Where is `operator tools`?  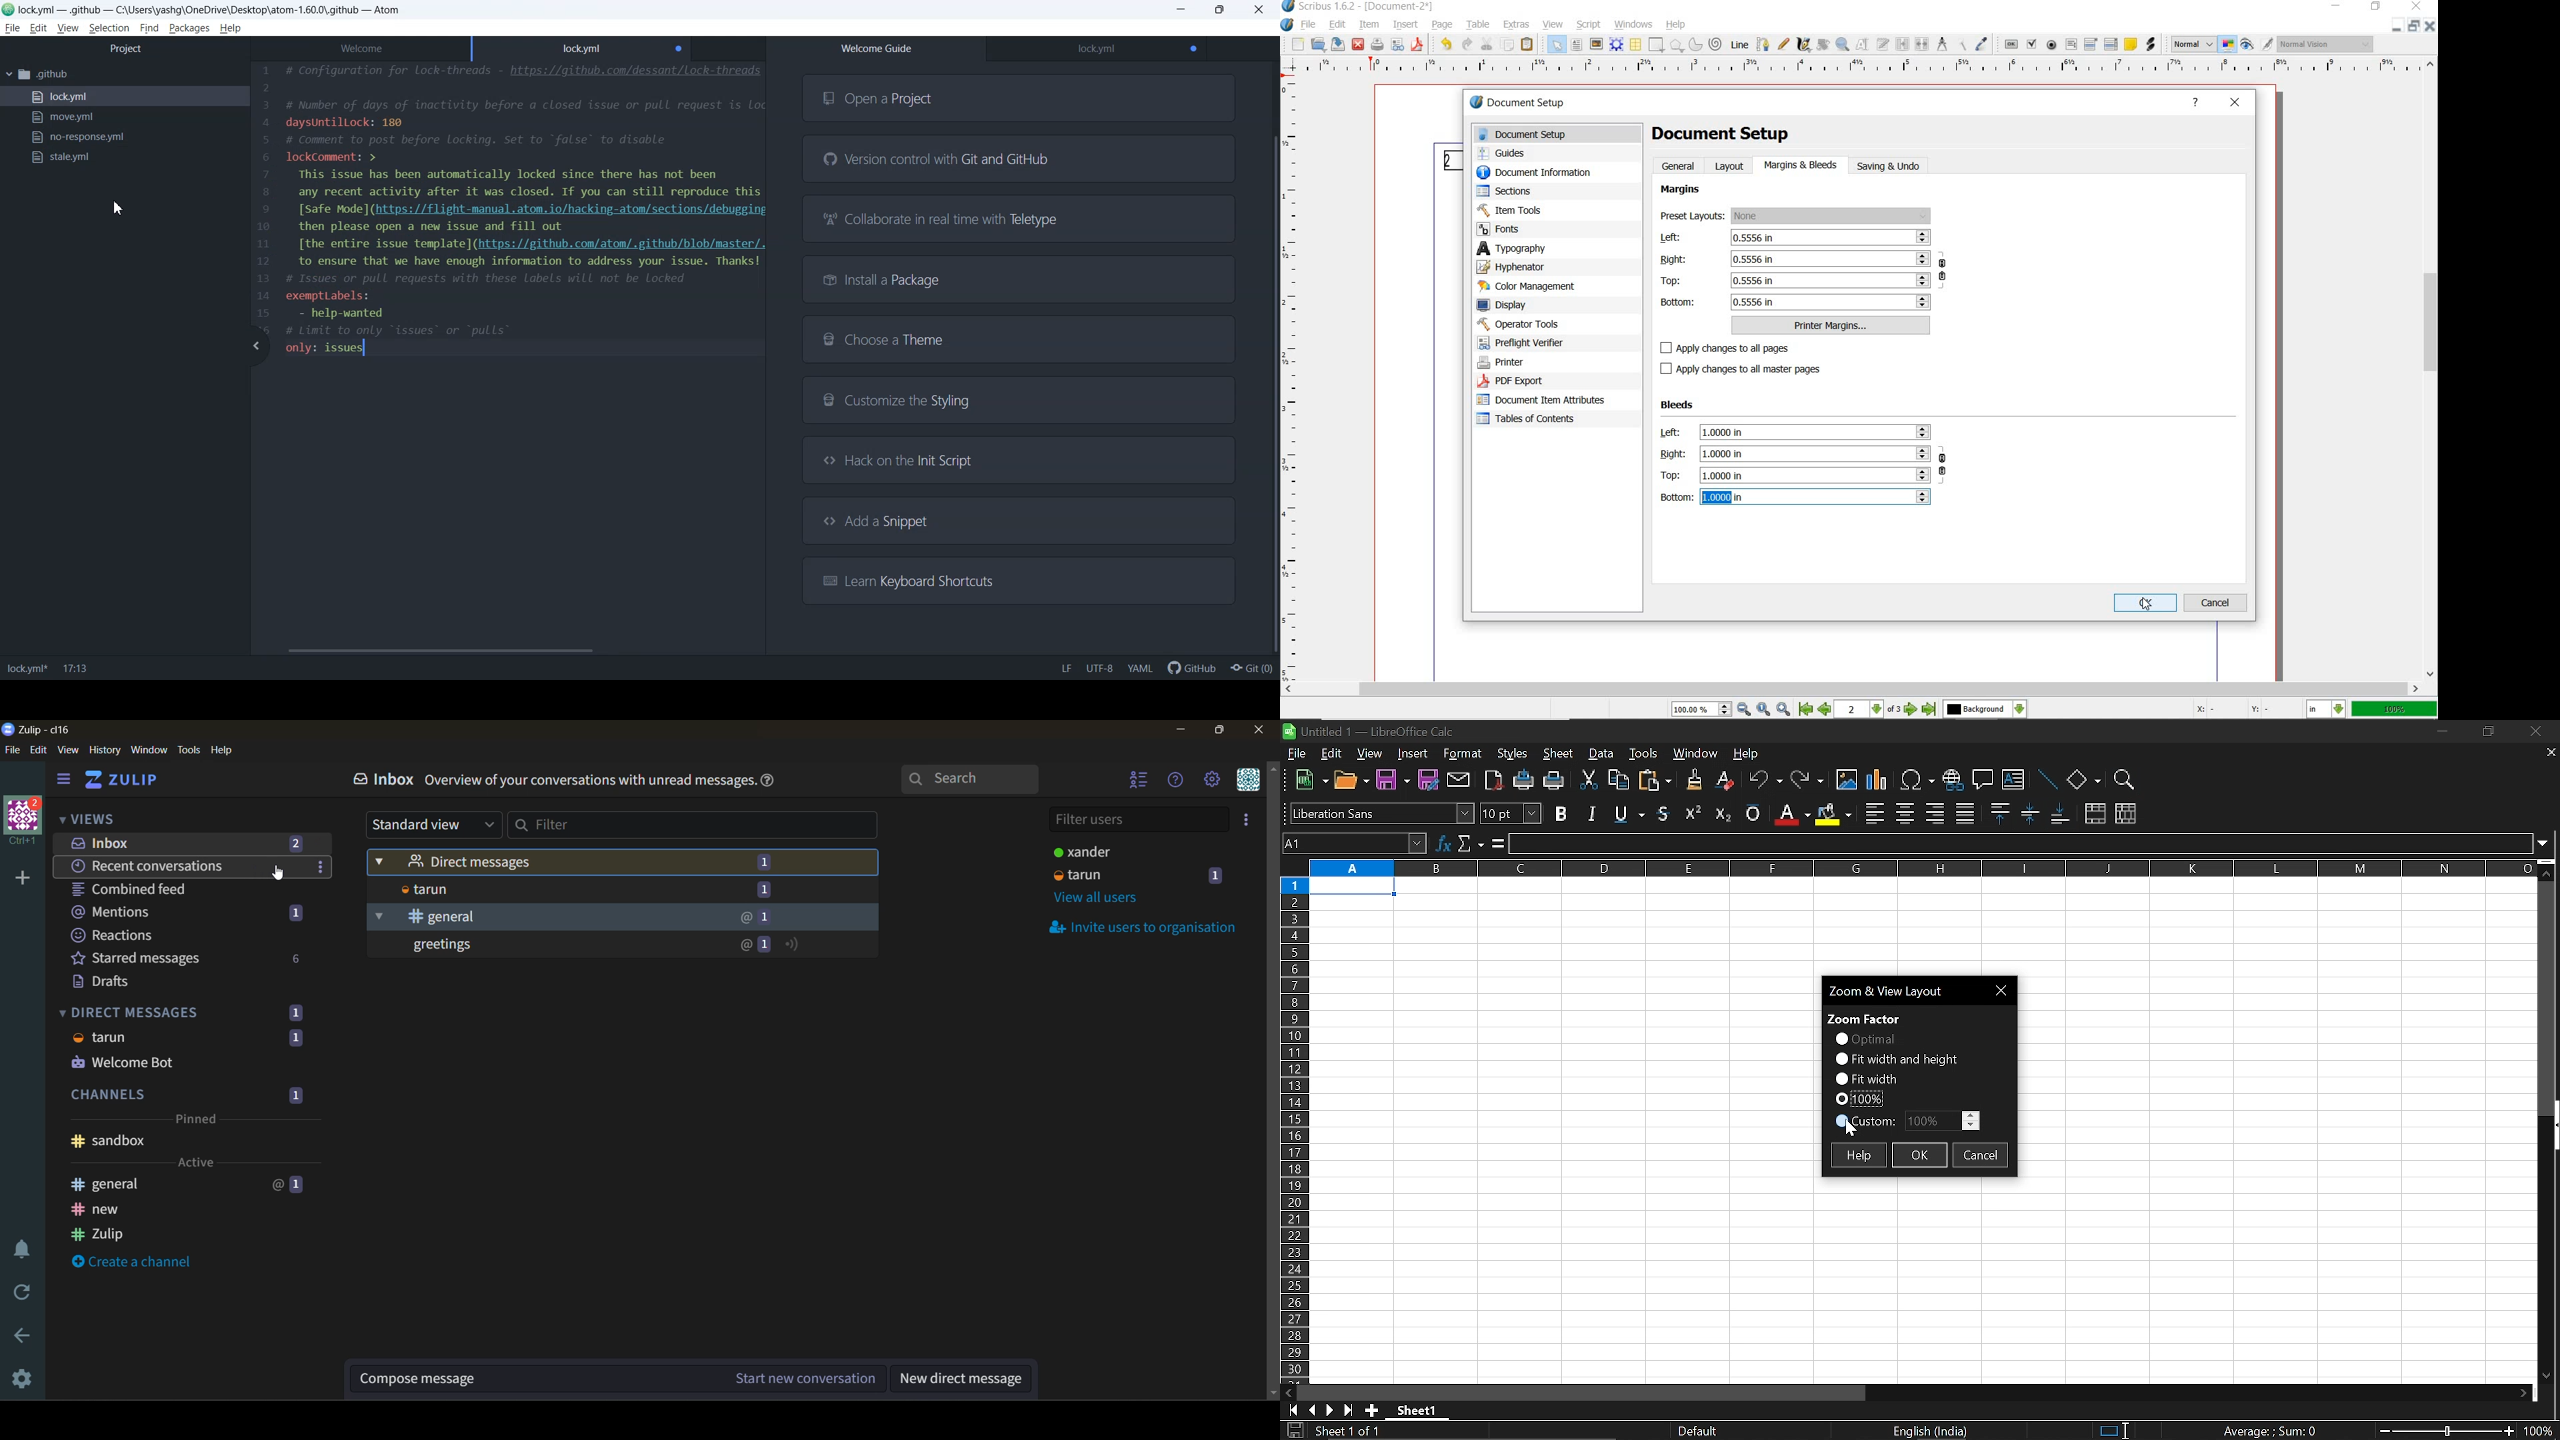
operator tools is located at coordinates (1549, 324).